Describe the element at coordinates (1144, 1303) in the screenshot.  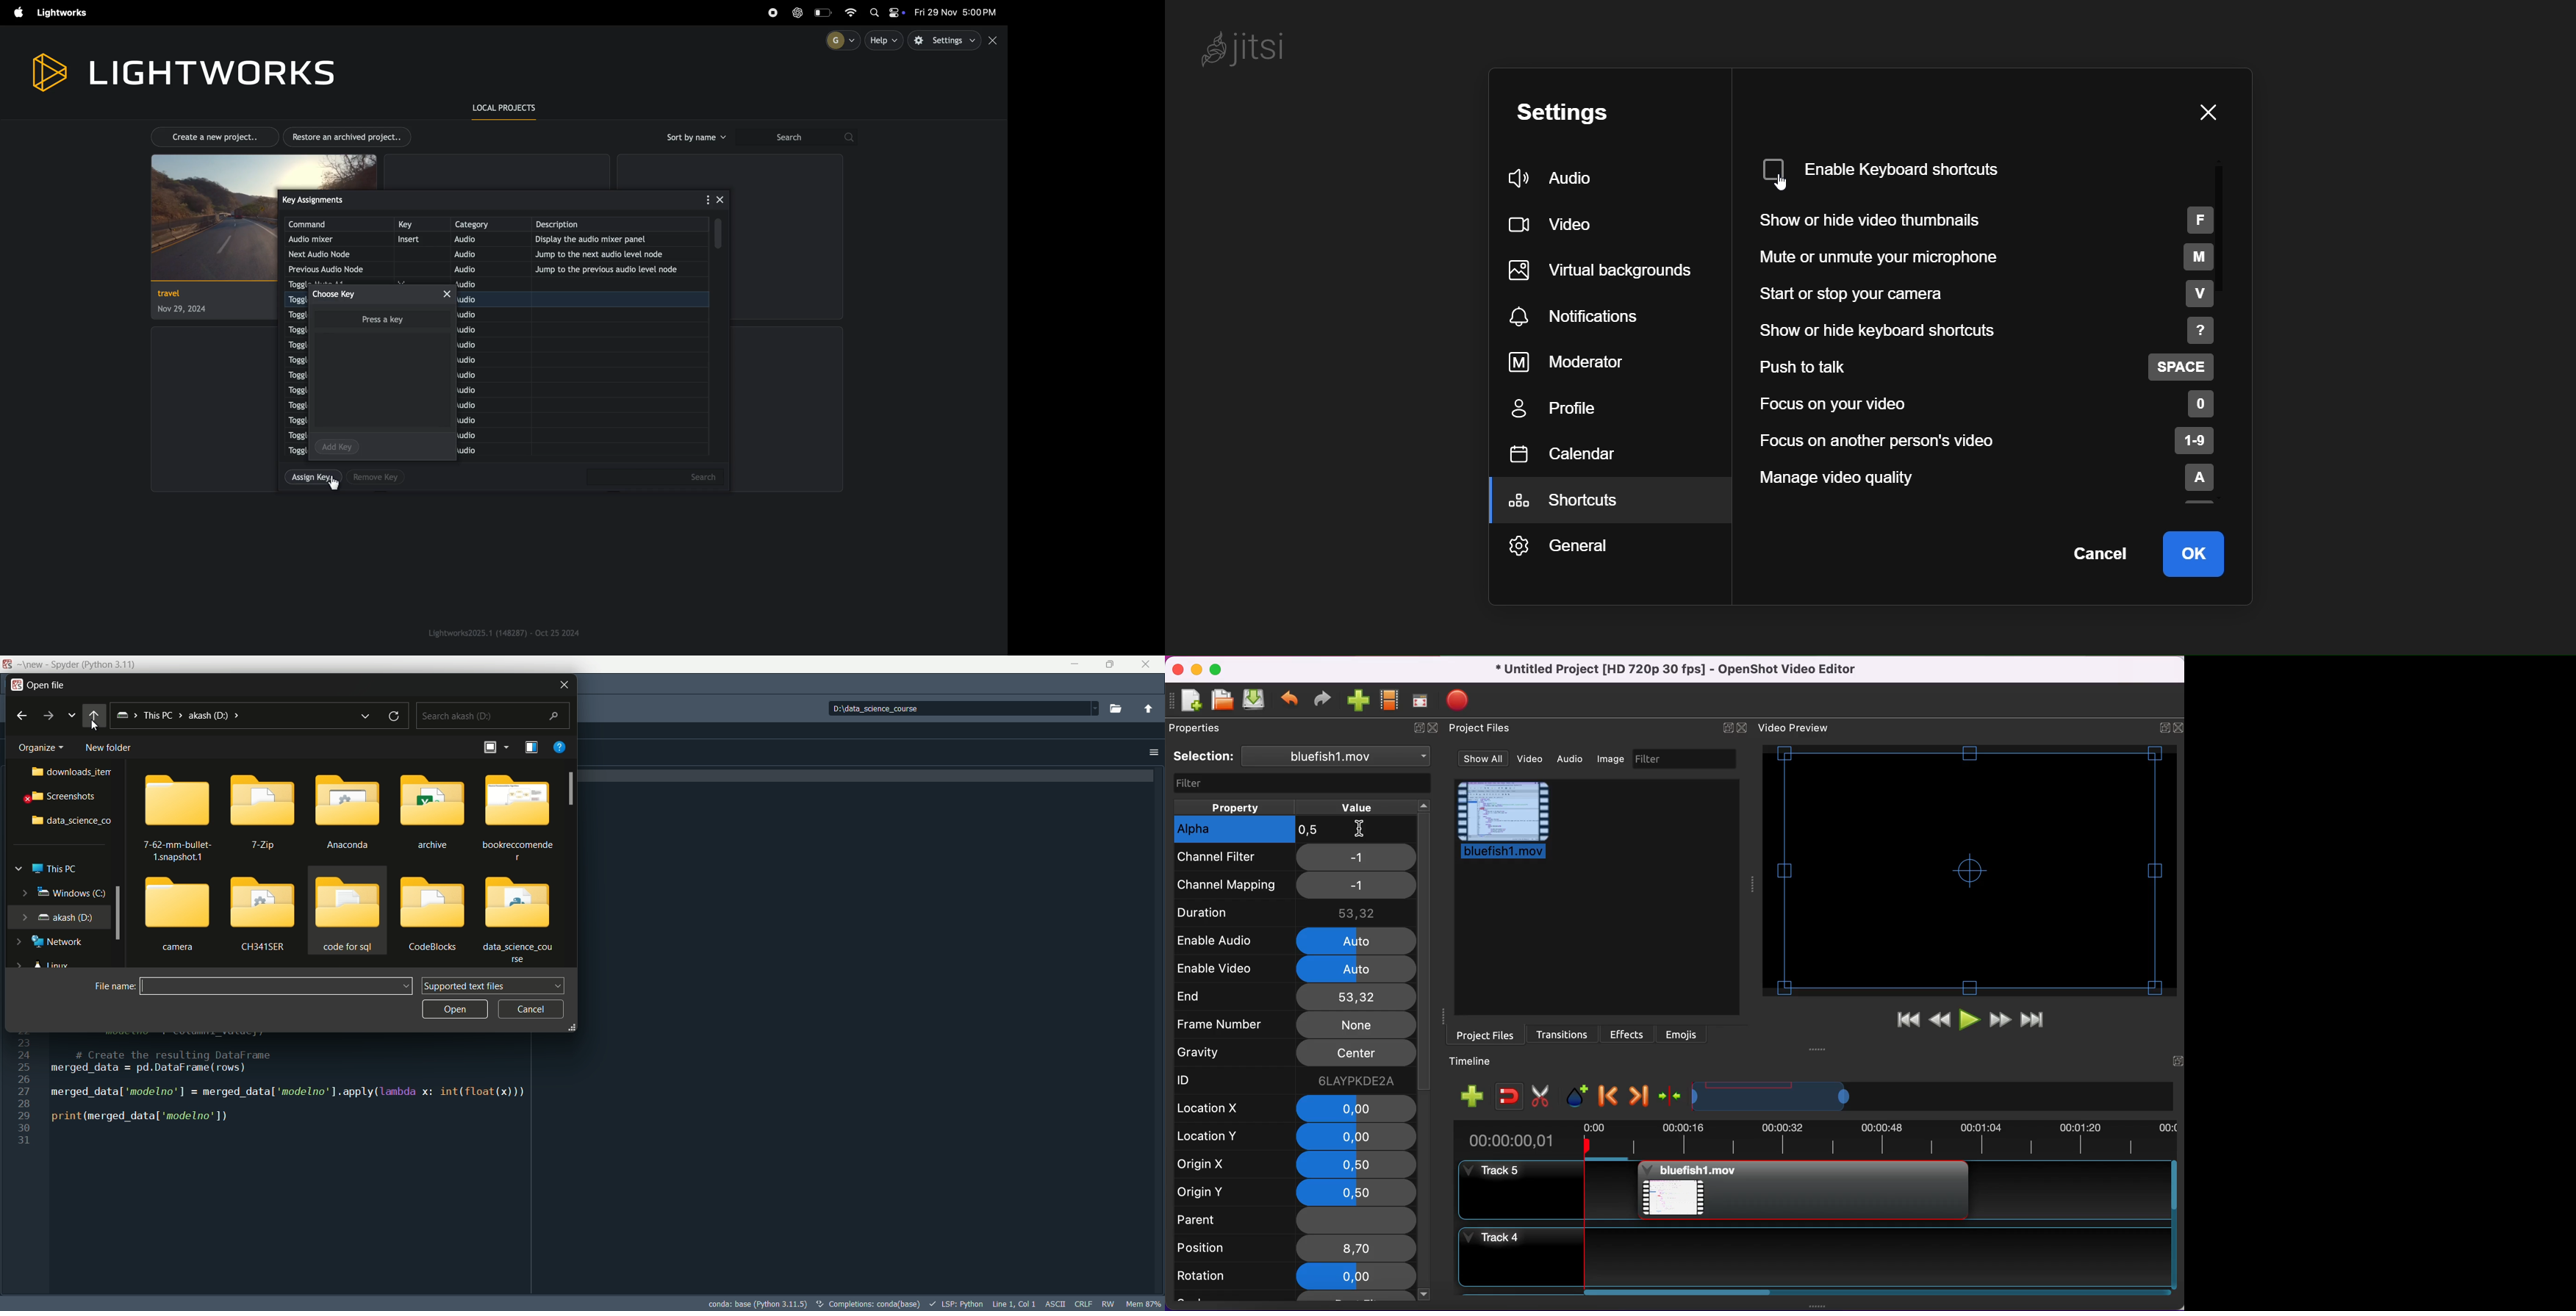
I see `memory usage` at that location.